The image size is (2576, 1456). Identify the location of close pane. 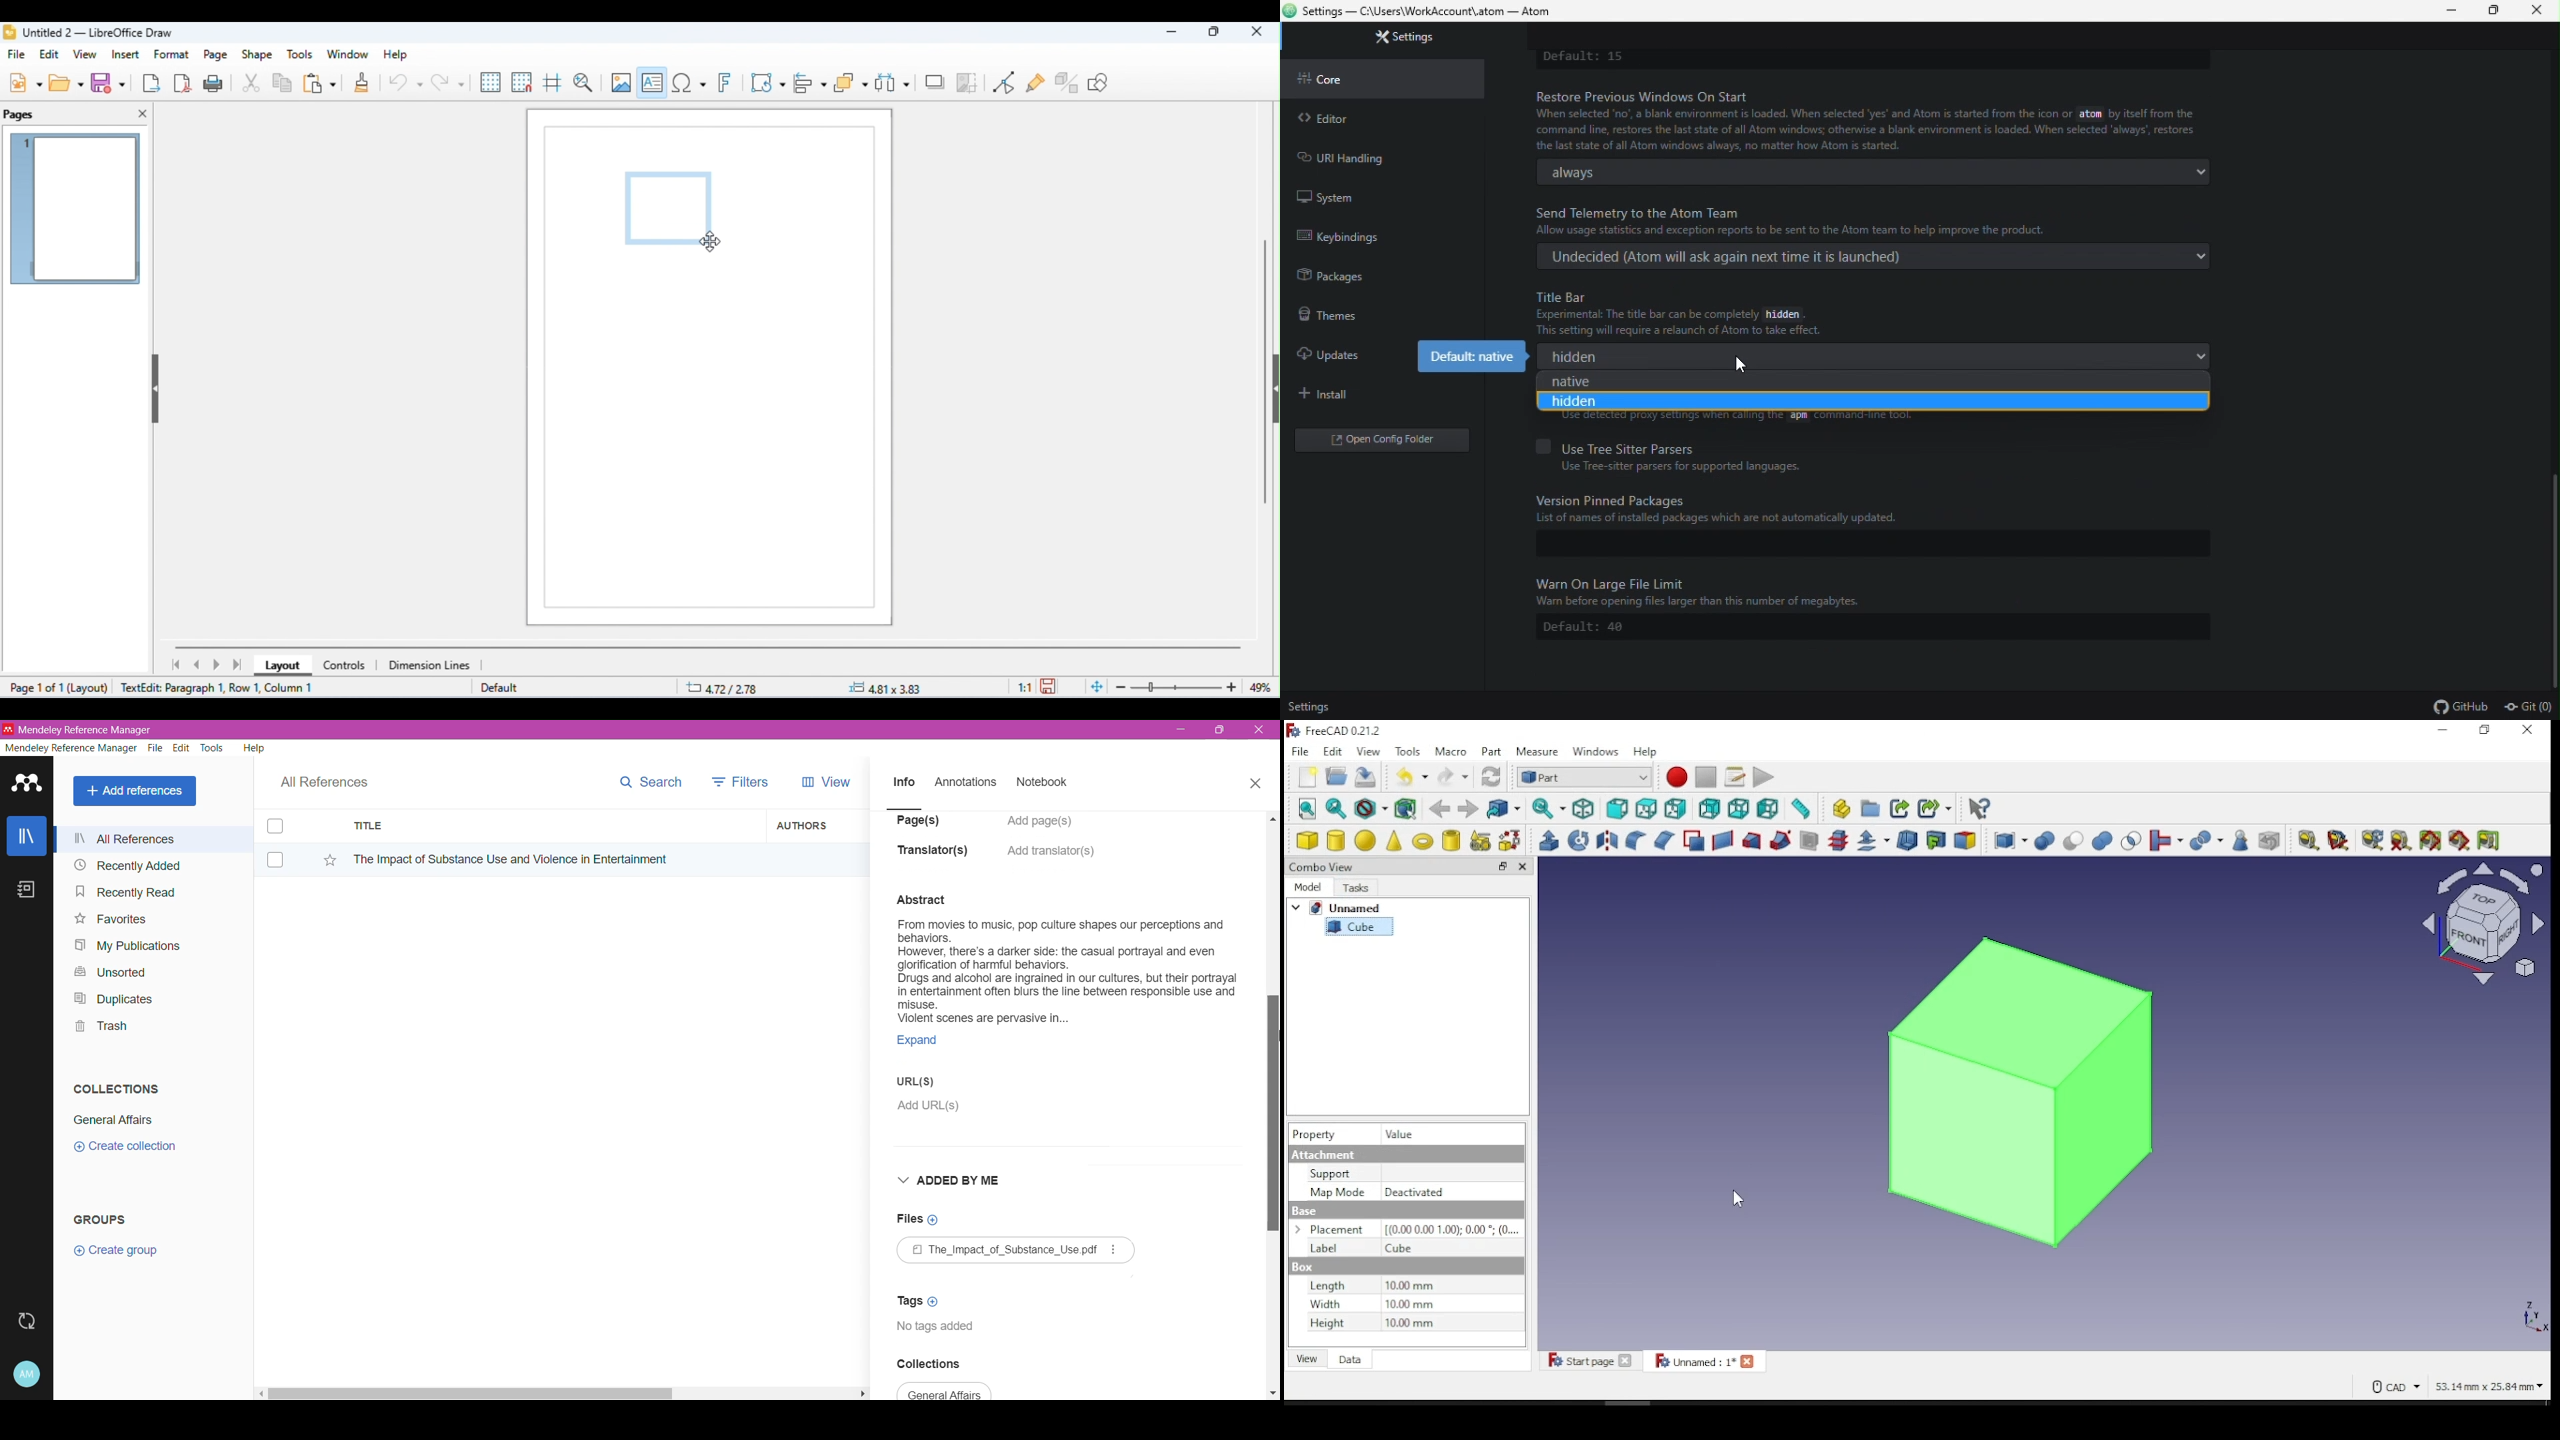
(1522, 866).